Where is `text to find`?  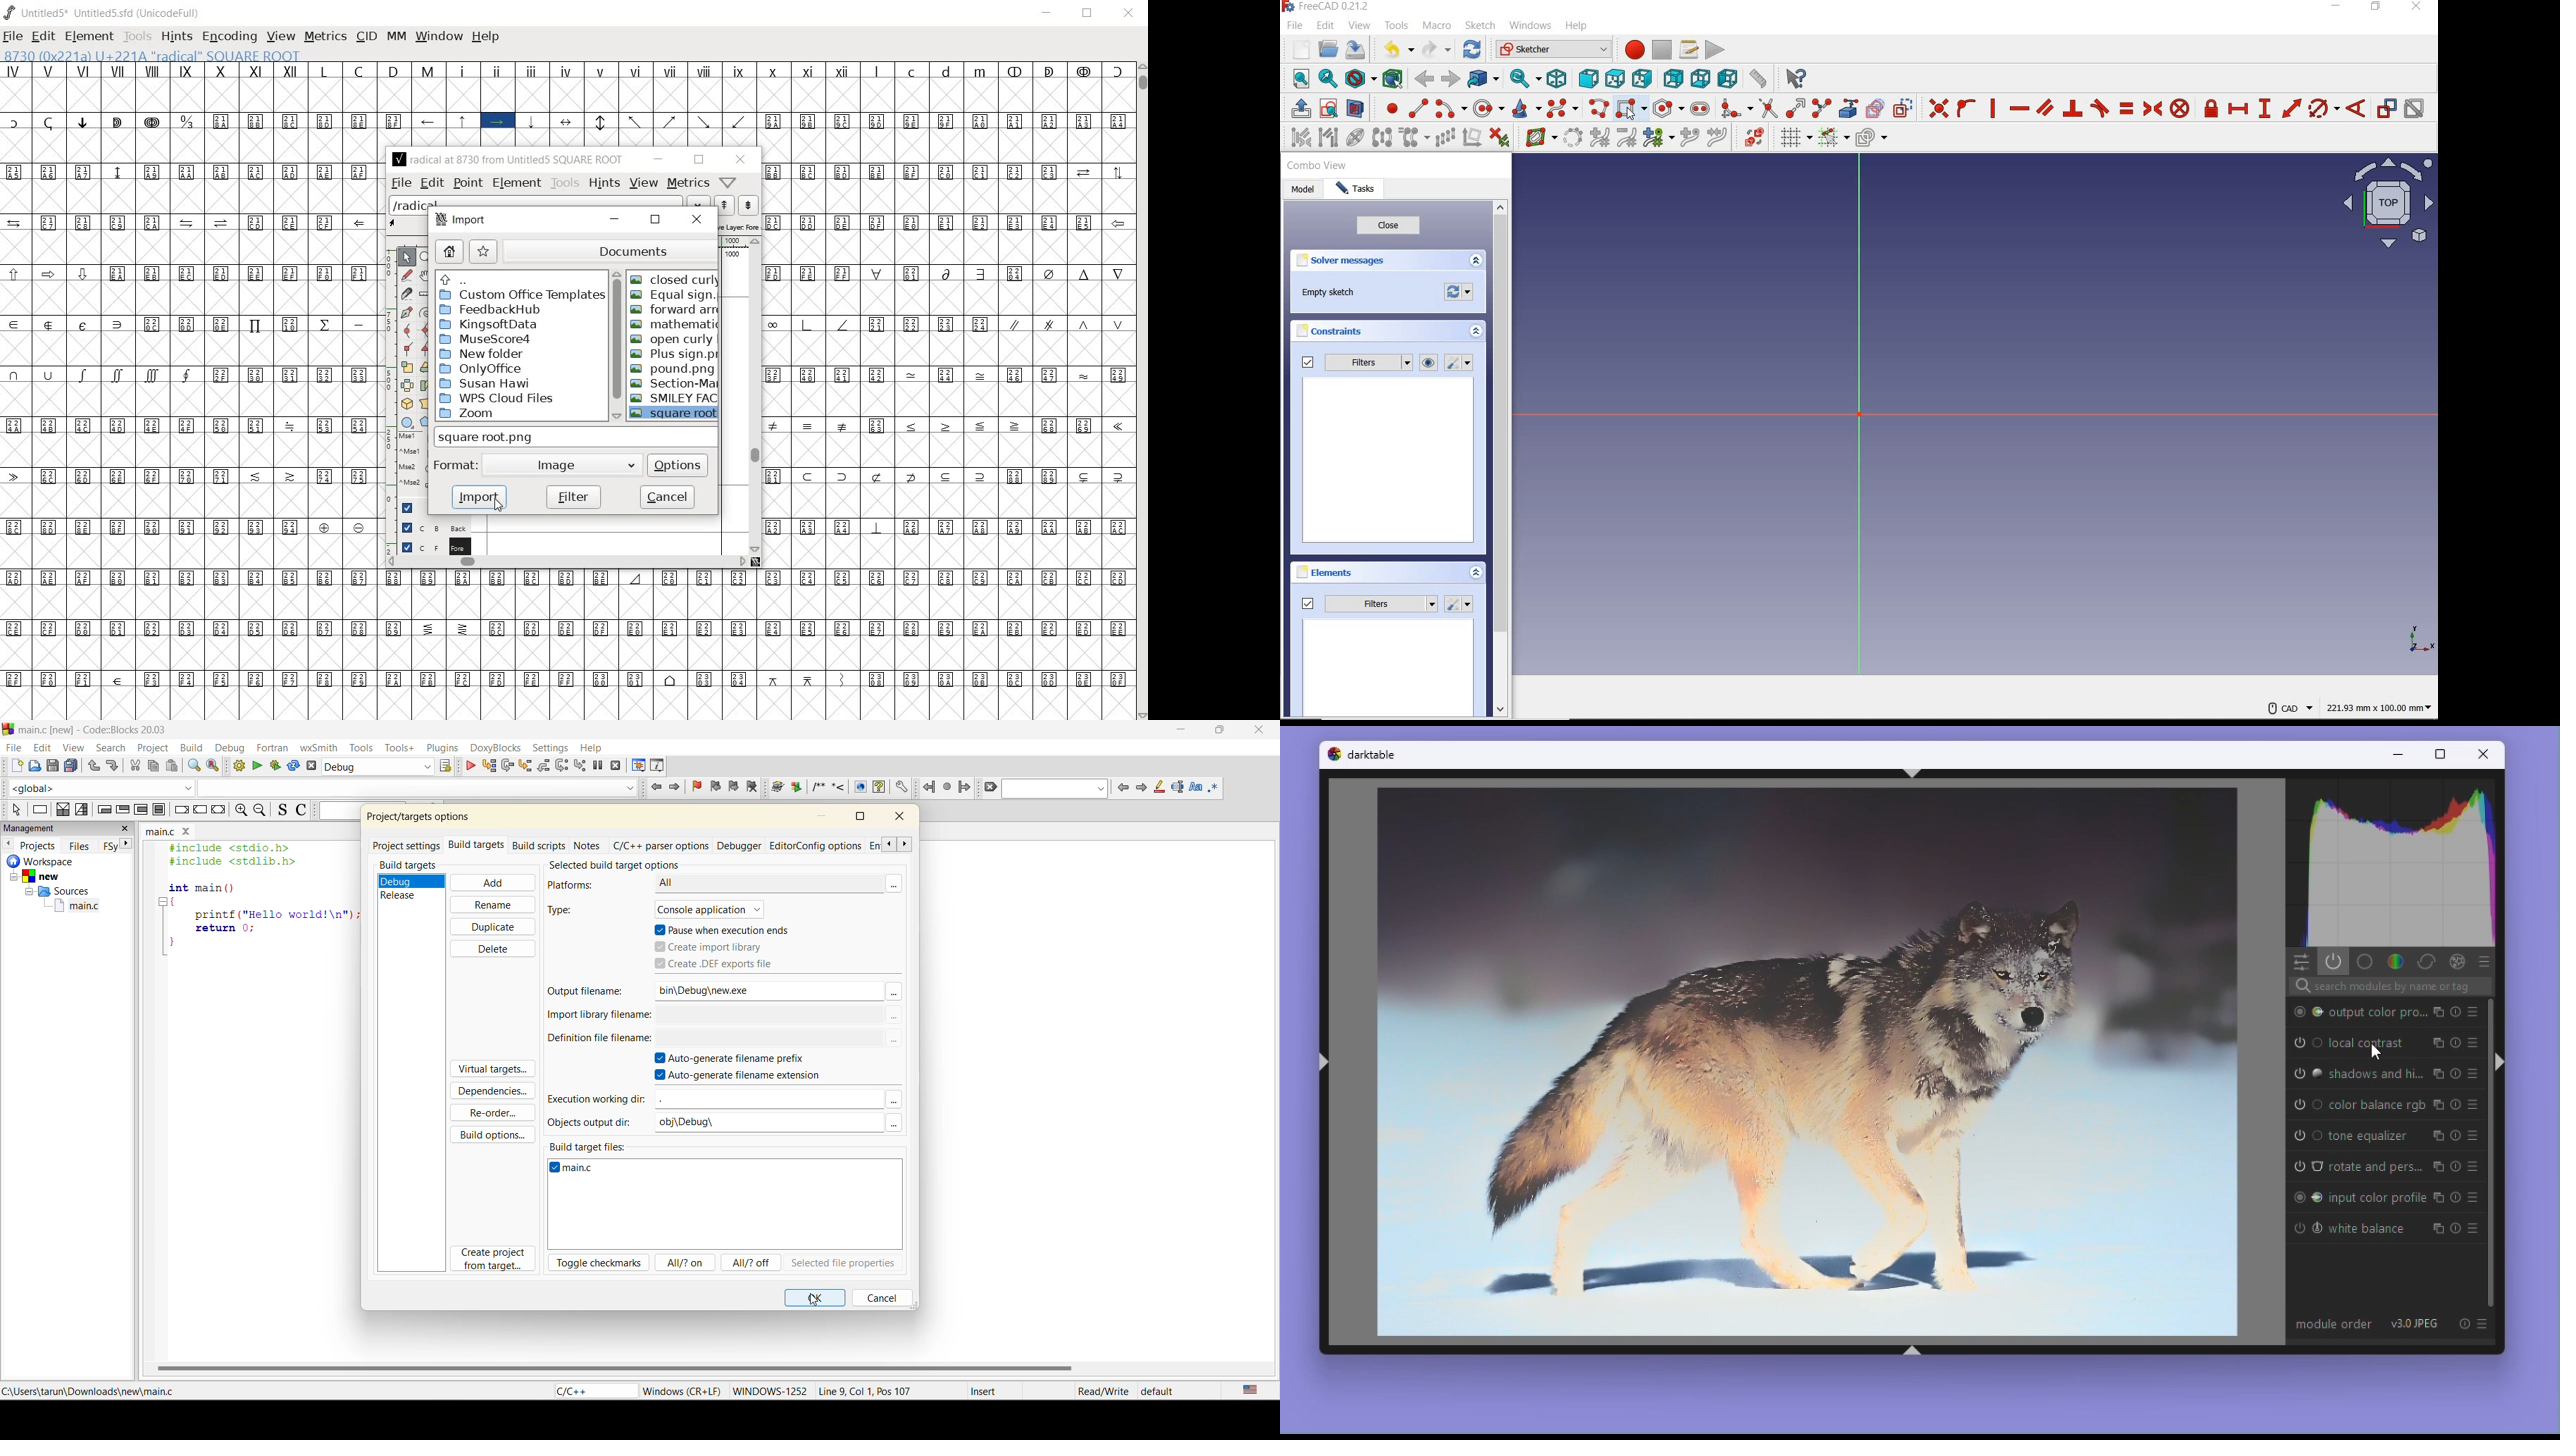
text to find is located at coordinates (1056, 789).